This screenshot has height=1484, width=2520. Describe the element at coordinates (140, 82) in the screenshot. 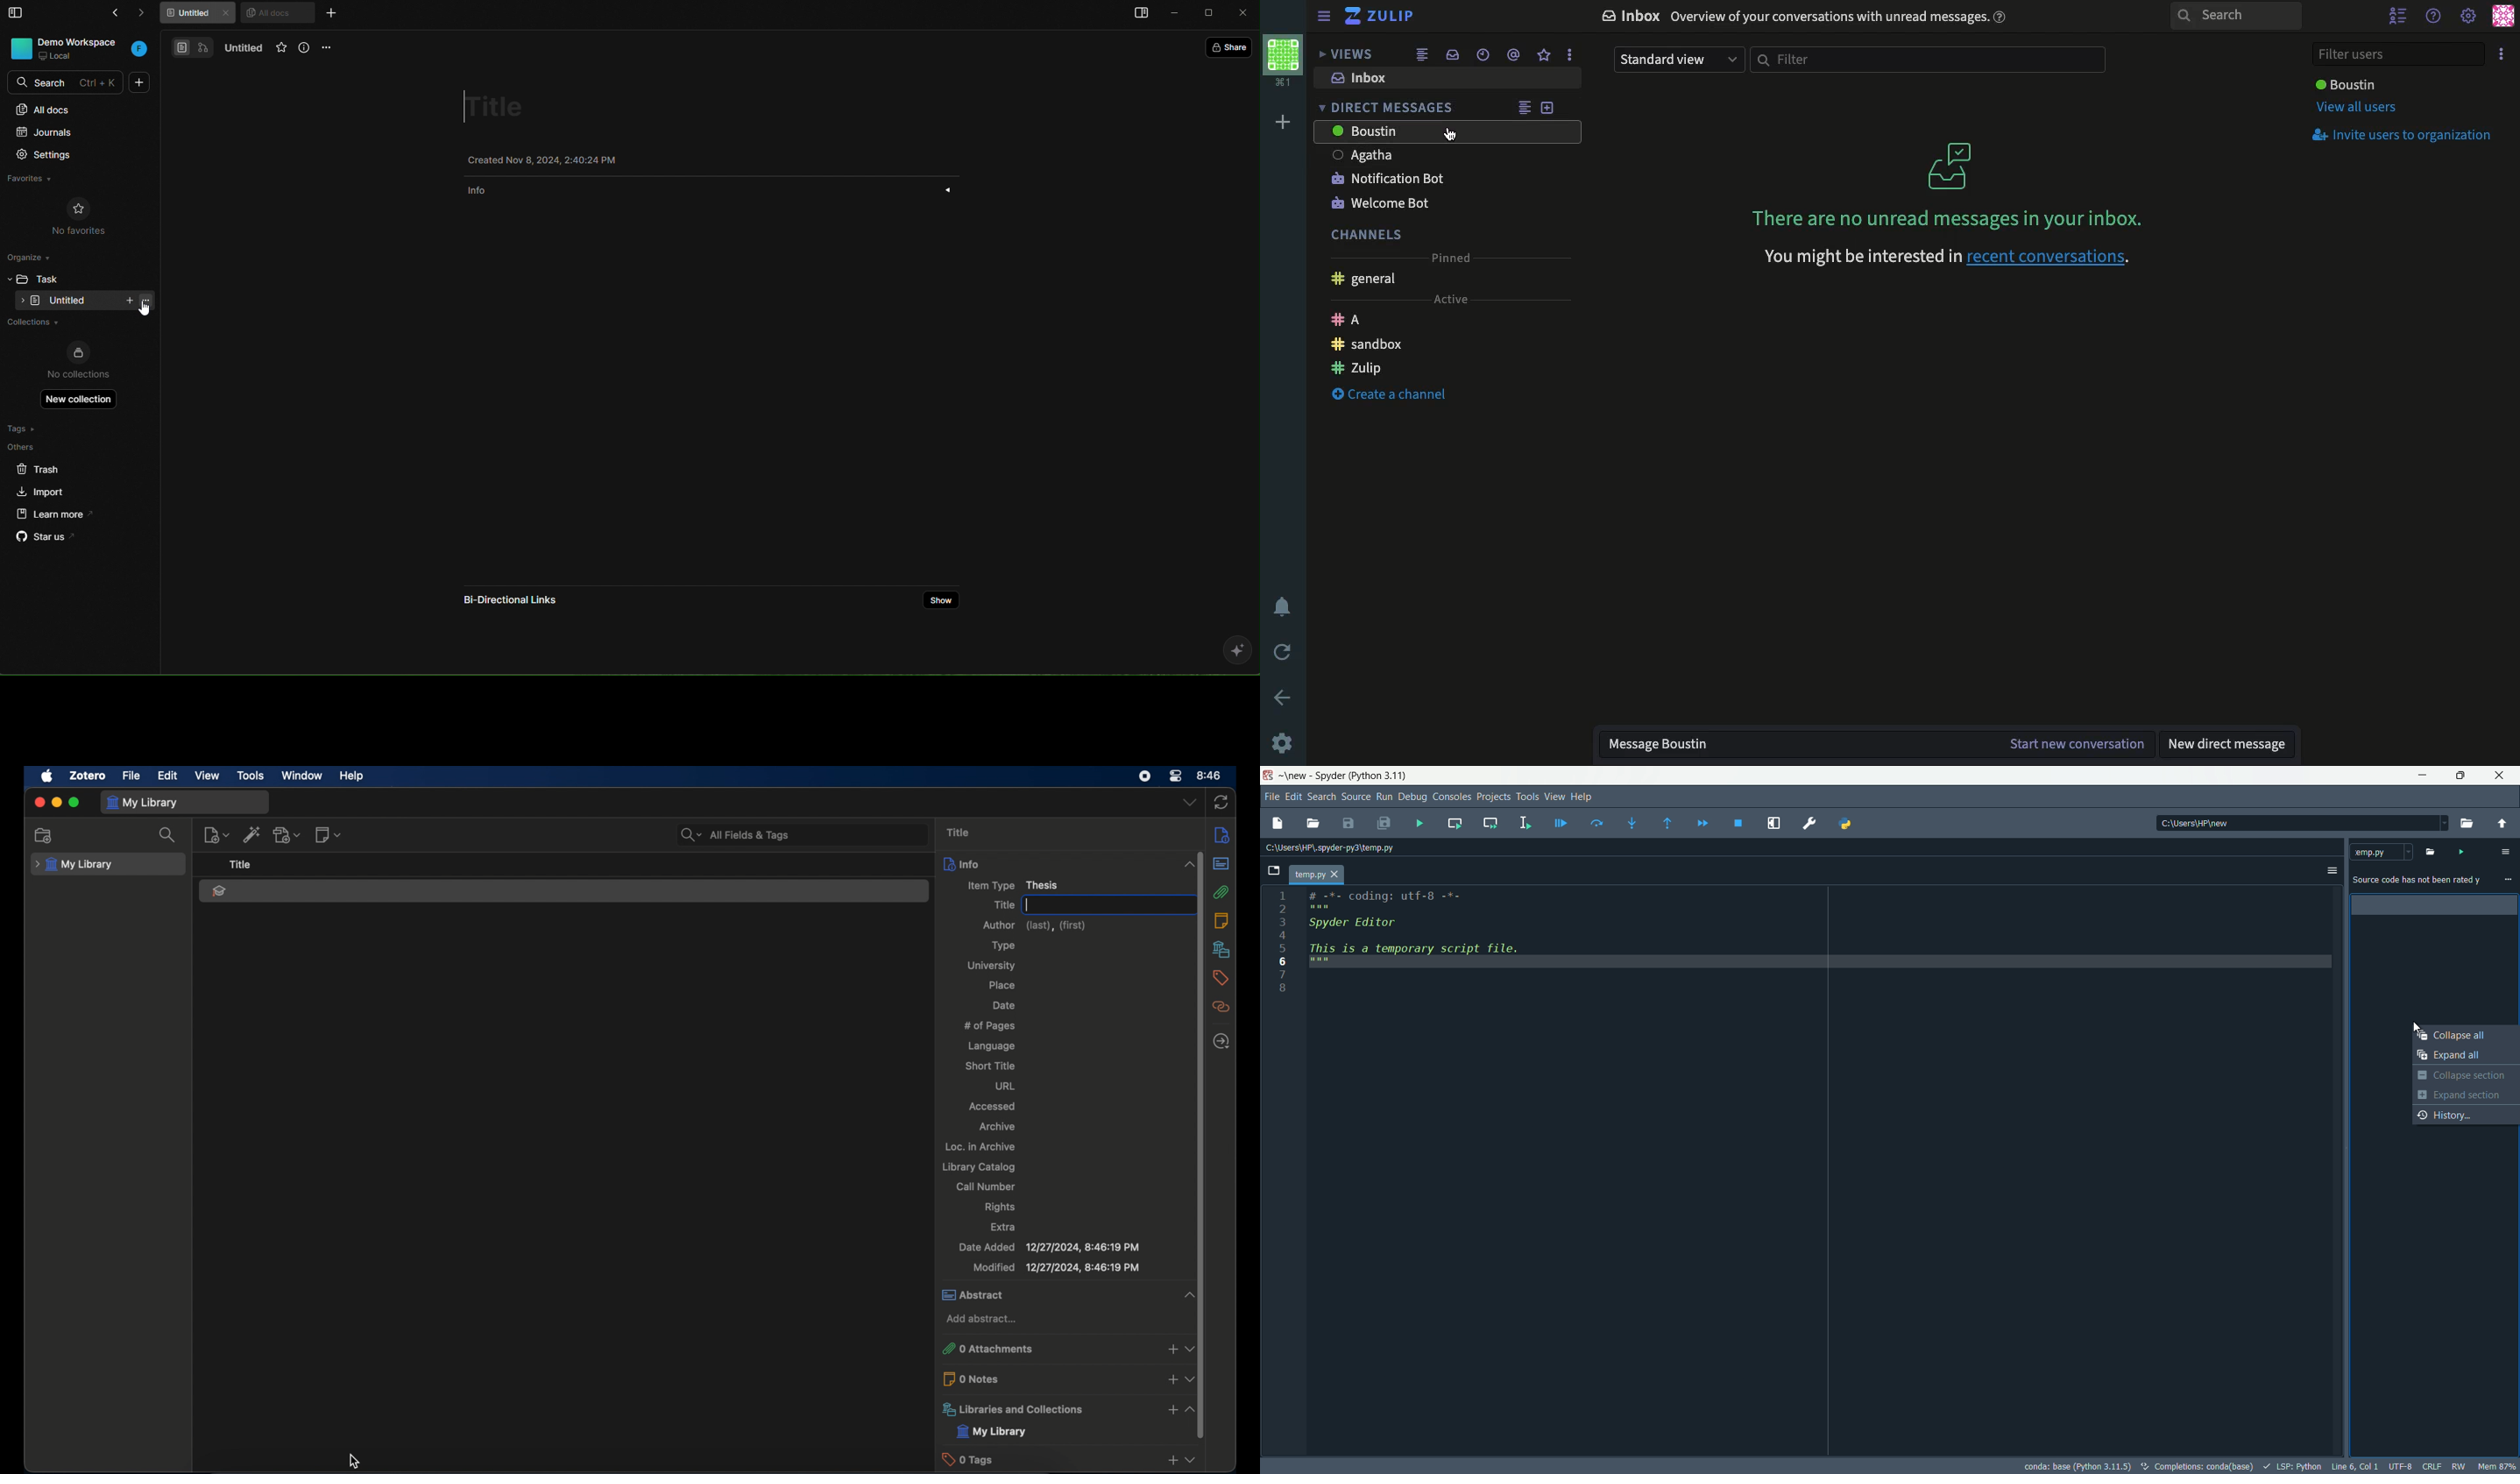

I see `new doc` at that location.